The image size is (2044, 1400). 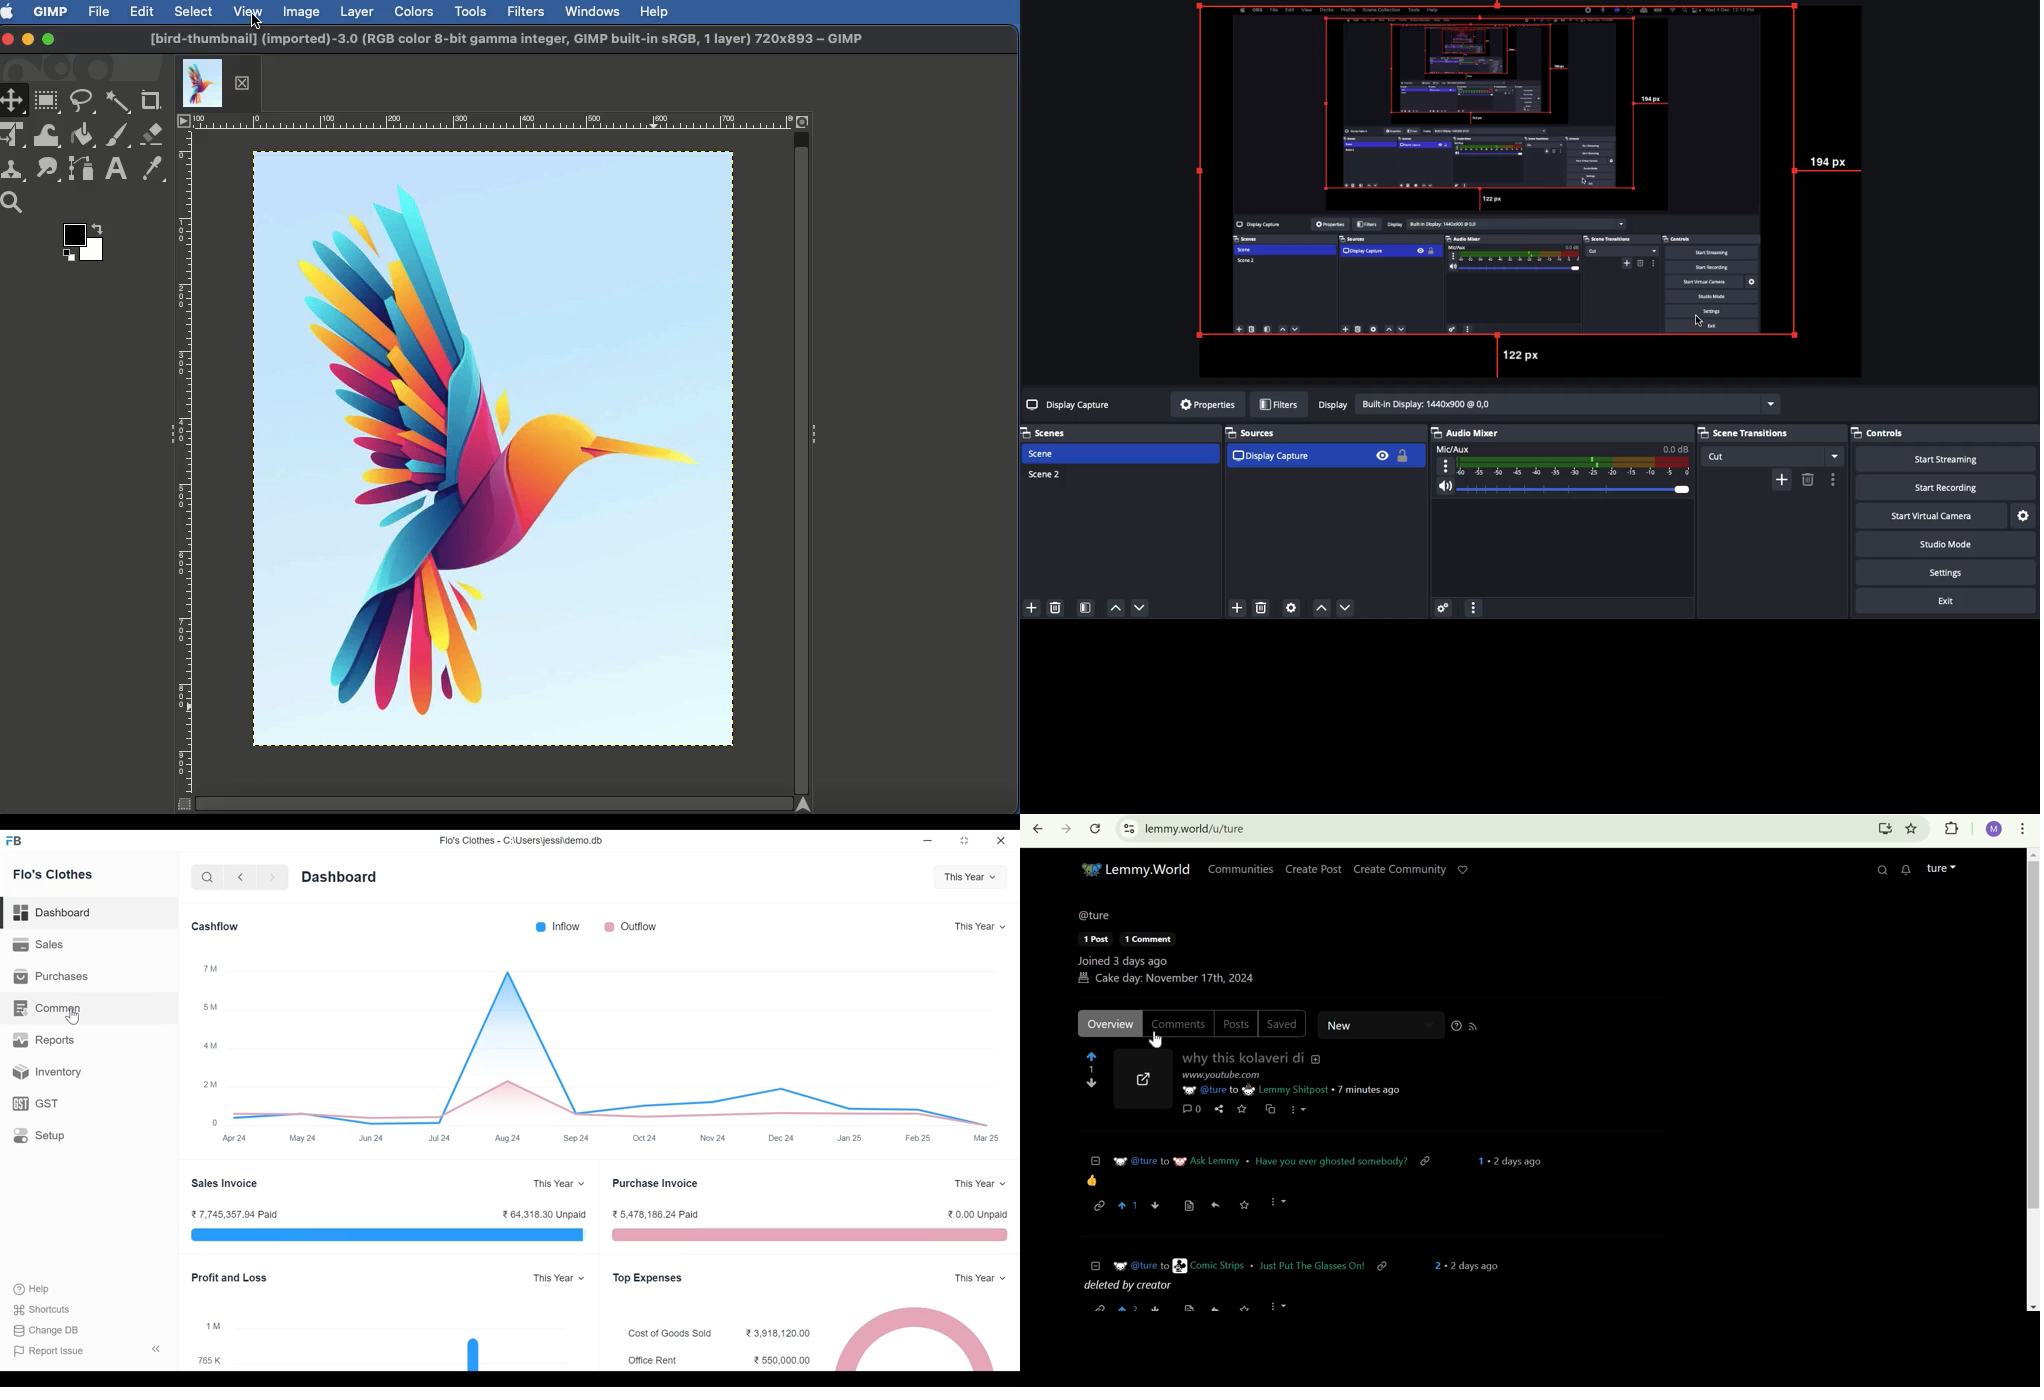 What do you see at coordinates (1091, 1069) in the screenshot?
I see `1 point` at bounding box center [1091, 1069].